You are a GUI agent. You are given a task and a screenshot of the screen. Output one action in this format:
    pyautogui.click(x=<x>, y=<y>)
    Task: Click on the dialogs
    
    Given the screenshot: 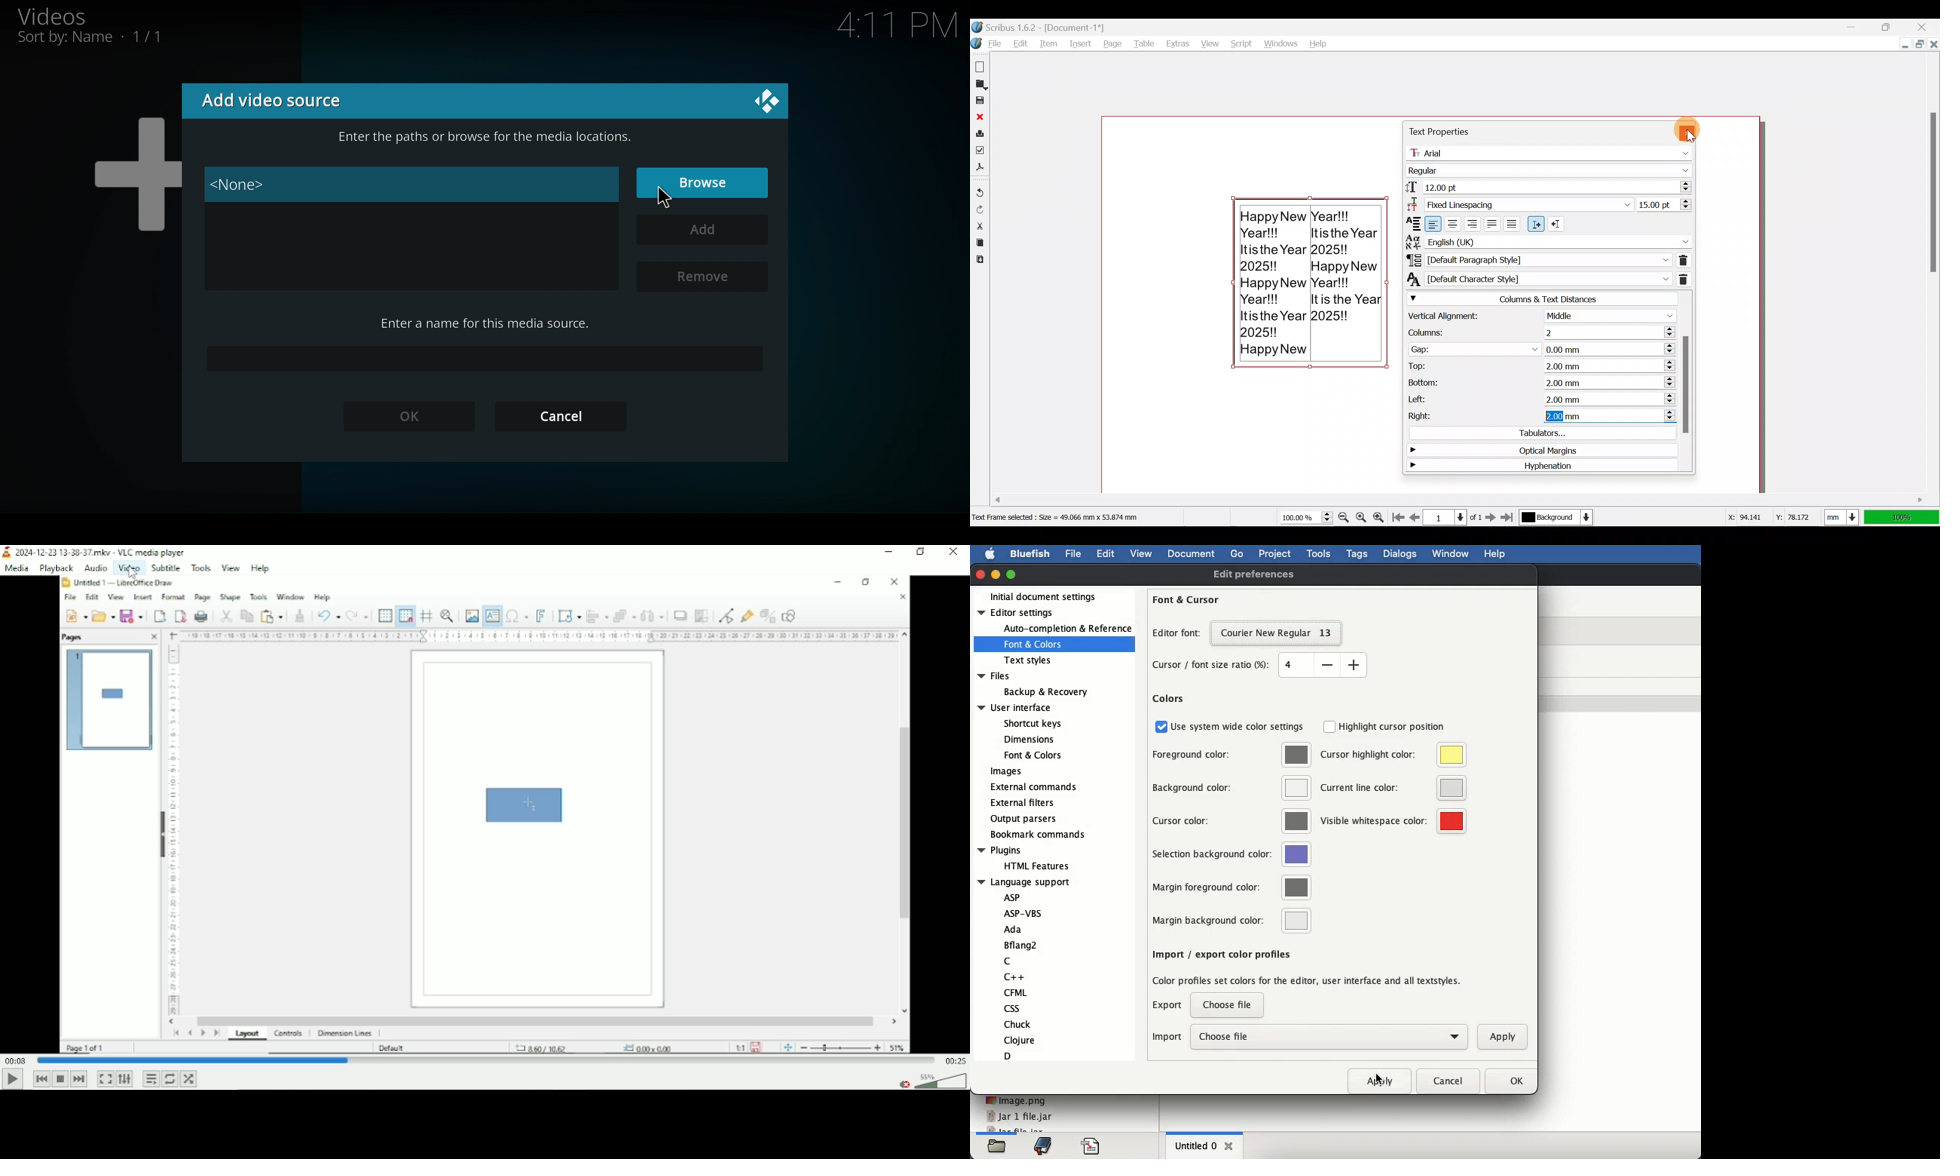 What is the action you would take?
    pyautogui.click(x=1401, y=554)
    